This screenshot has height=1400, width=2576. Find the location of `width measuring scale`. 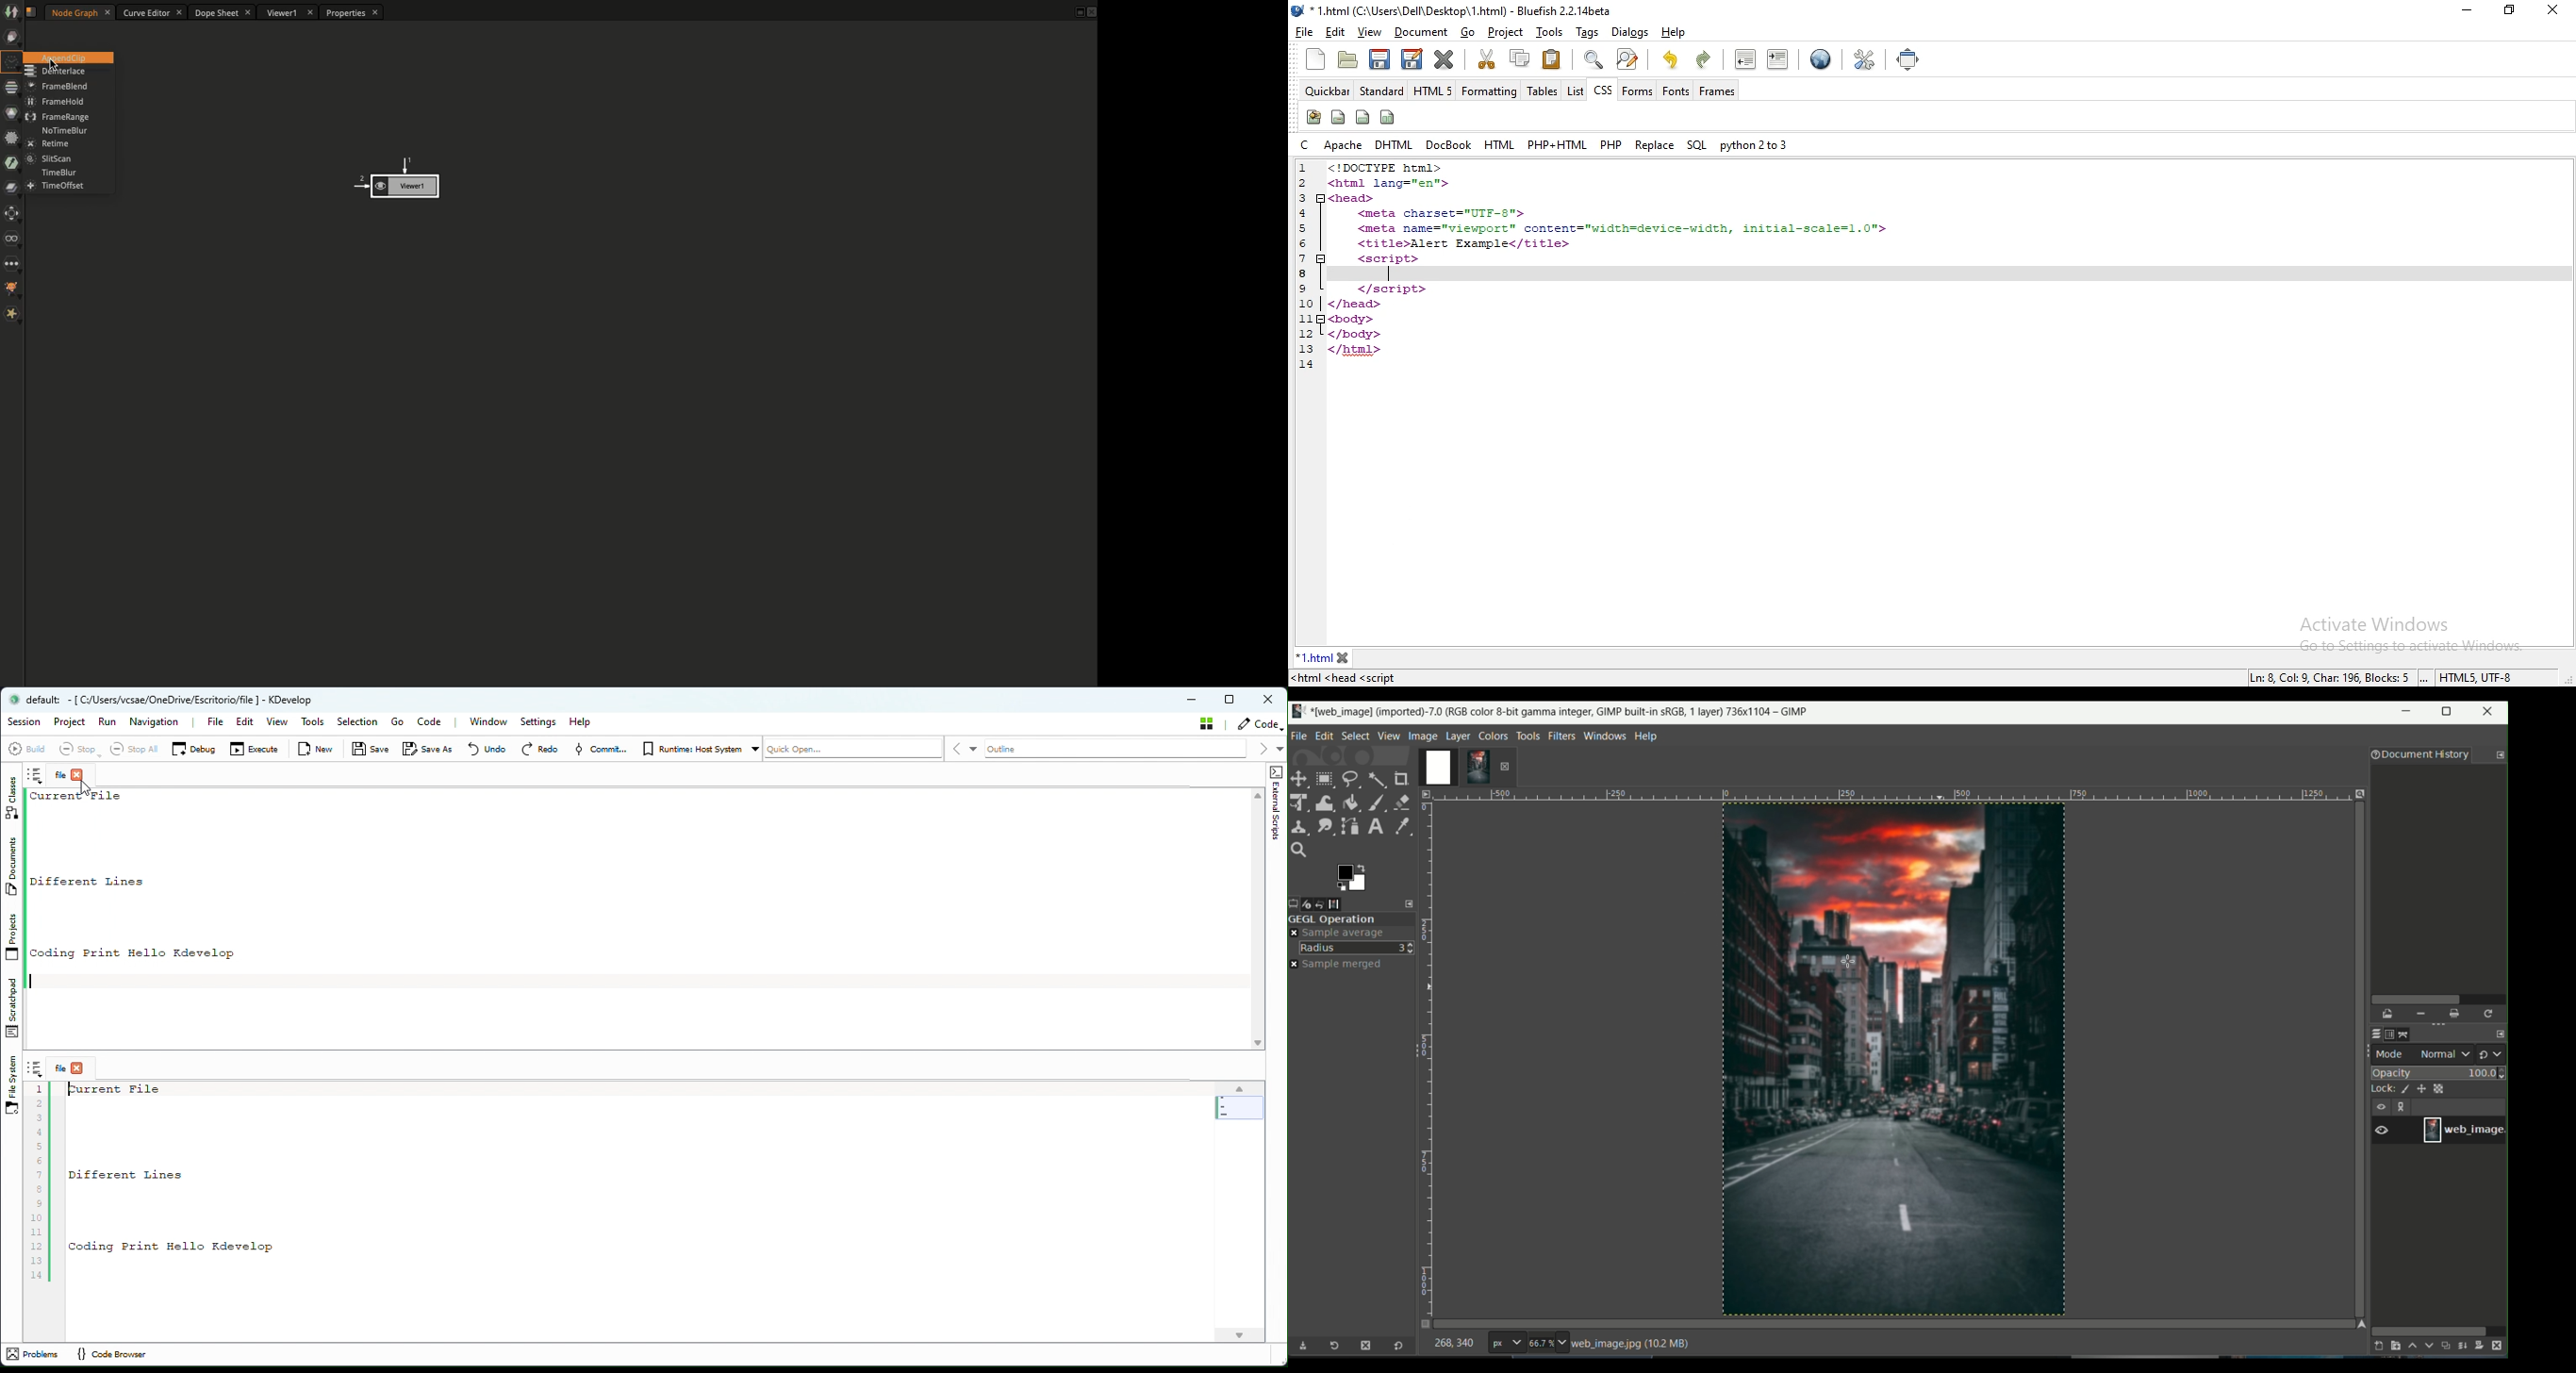

width measuring scale is located at coordinates (1889, 798).